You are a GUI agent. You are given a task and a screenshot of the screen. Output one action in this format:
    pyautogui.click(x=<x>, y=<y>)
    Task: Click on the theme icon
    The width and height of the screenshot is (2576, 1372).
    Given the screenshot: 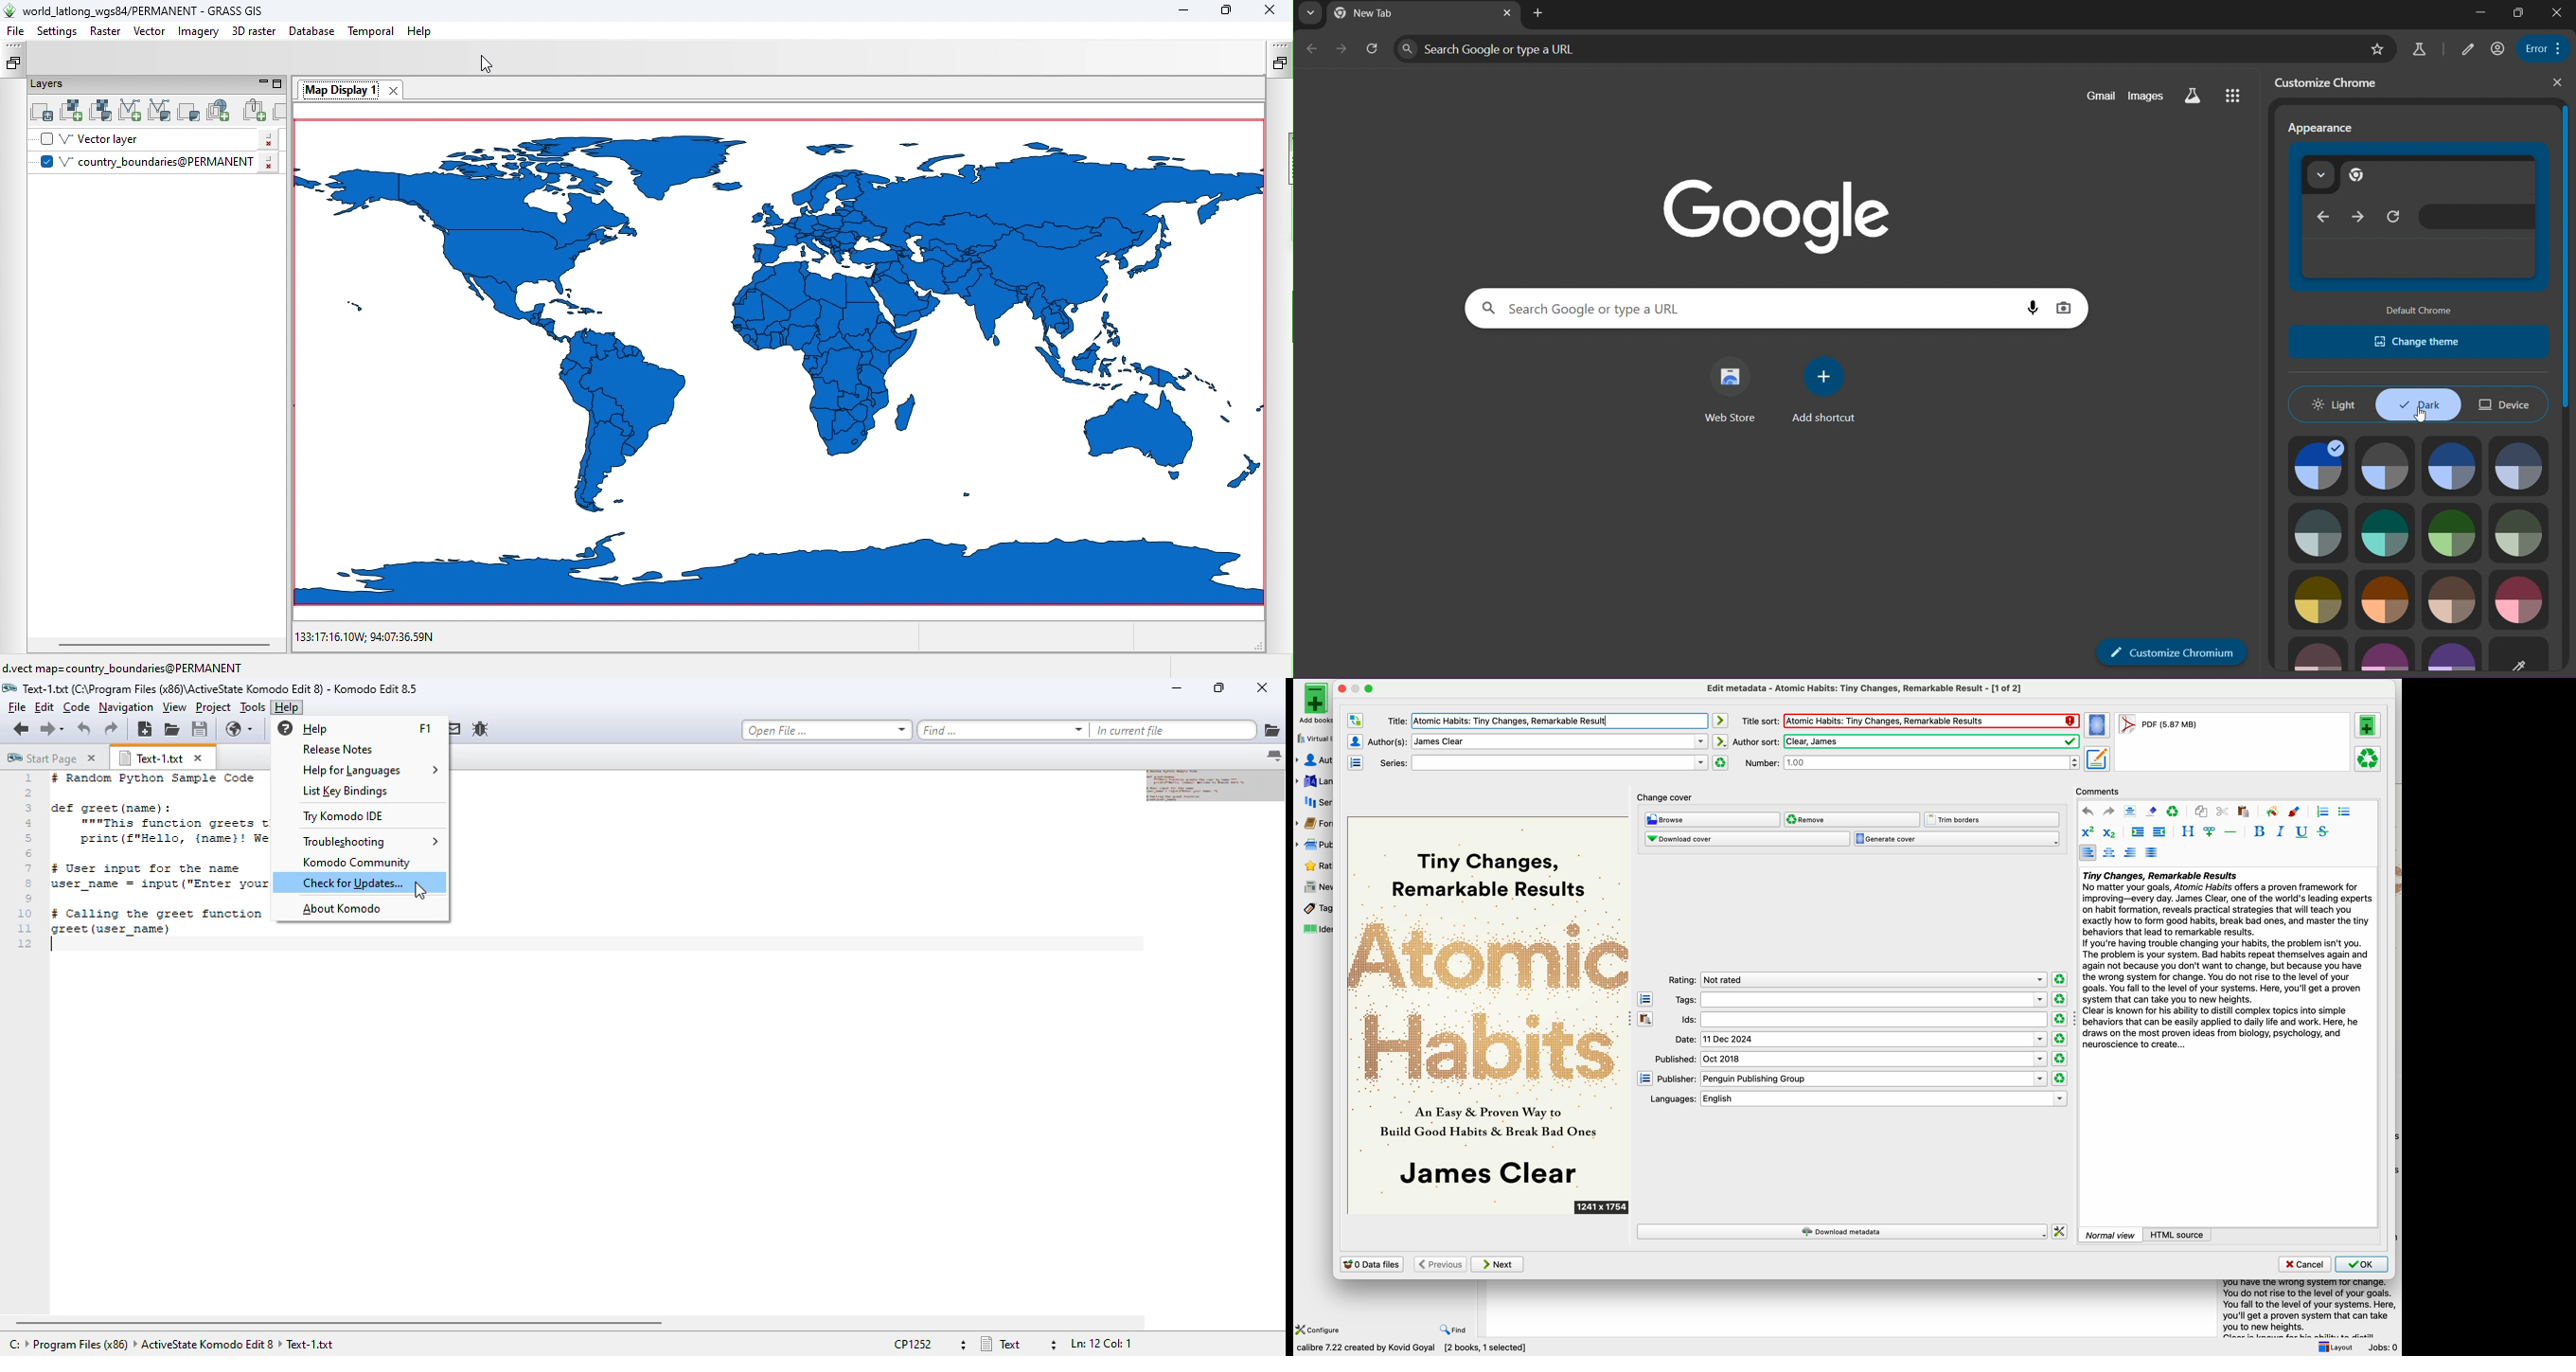 What is the action you would take?
    pyautogui.click(x=2385, y=600)
    